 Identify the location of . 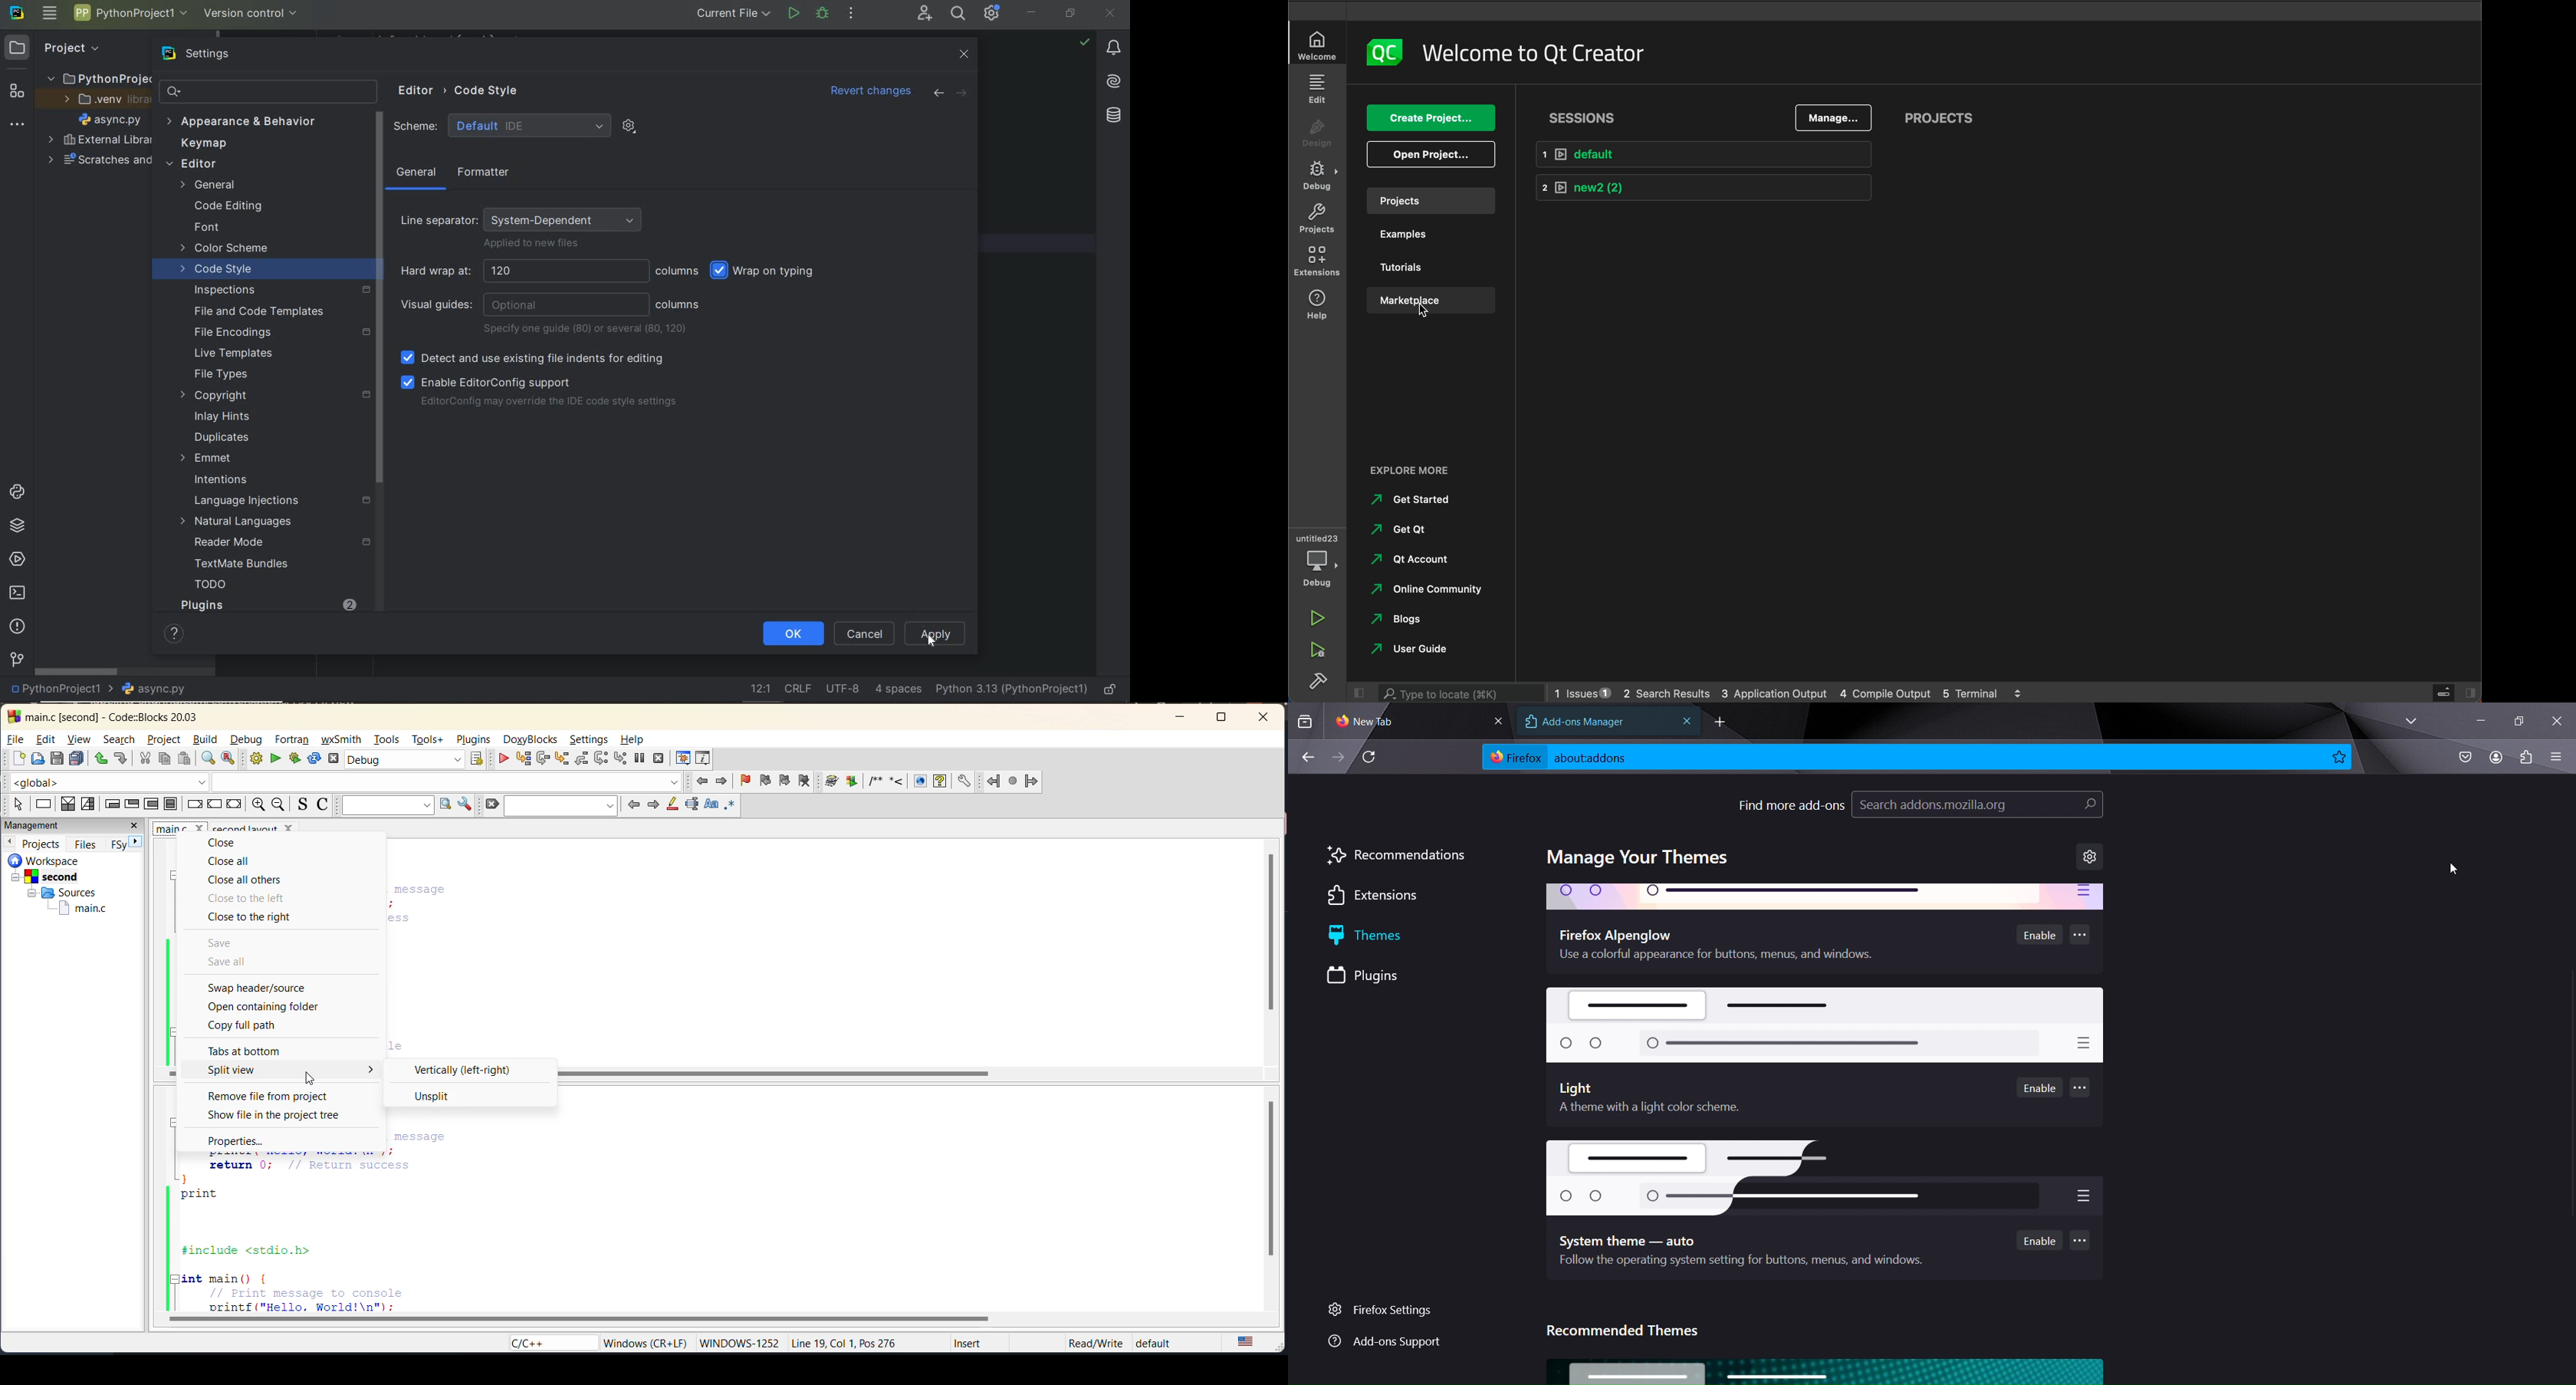
(1819, 1173).